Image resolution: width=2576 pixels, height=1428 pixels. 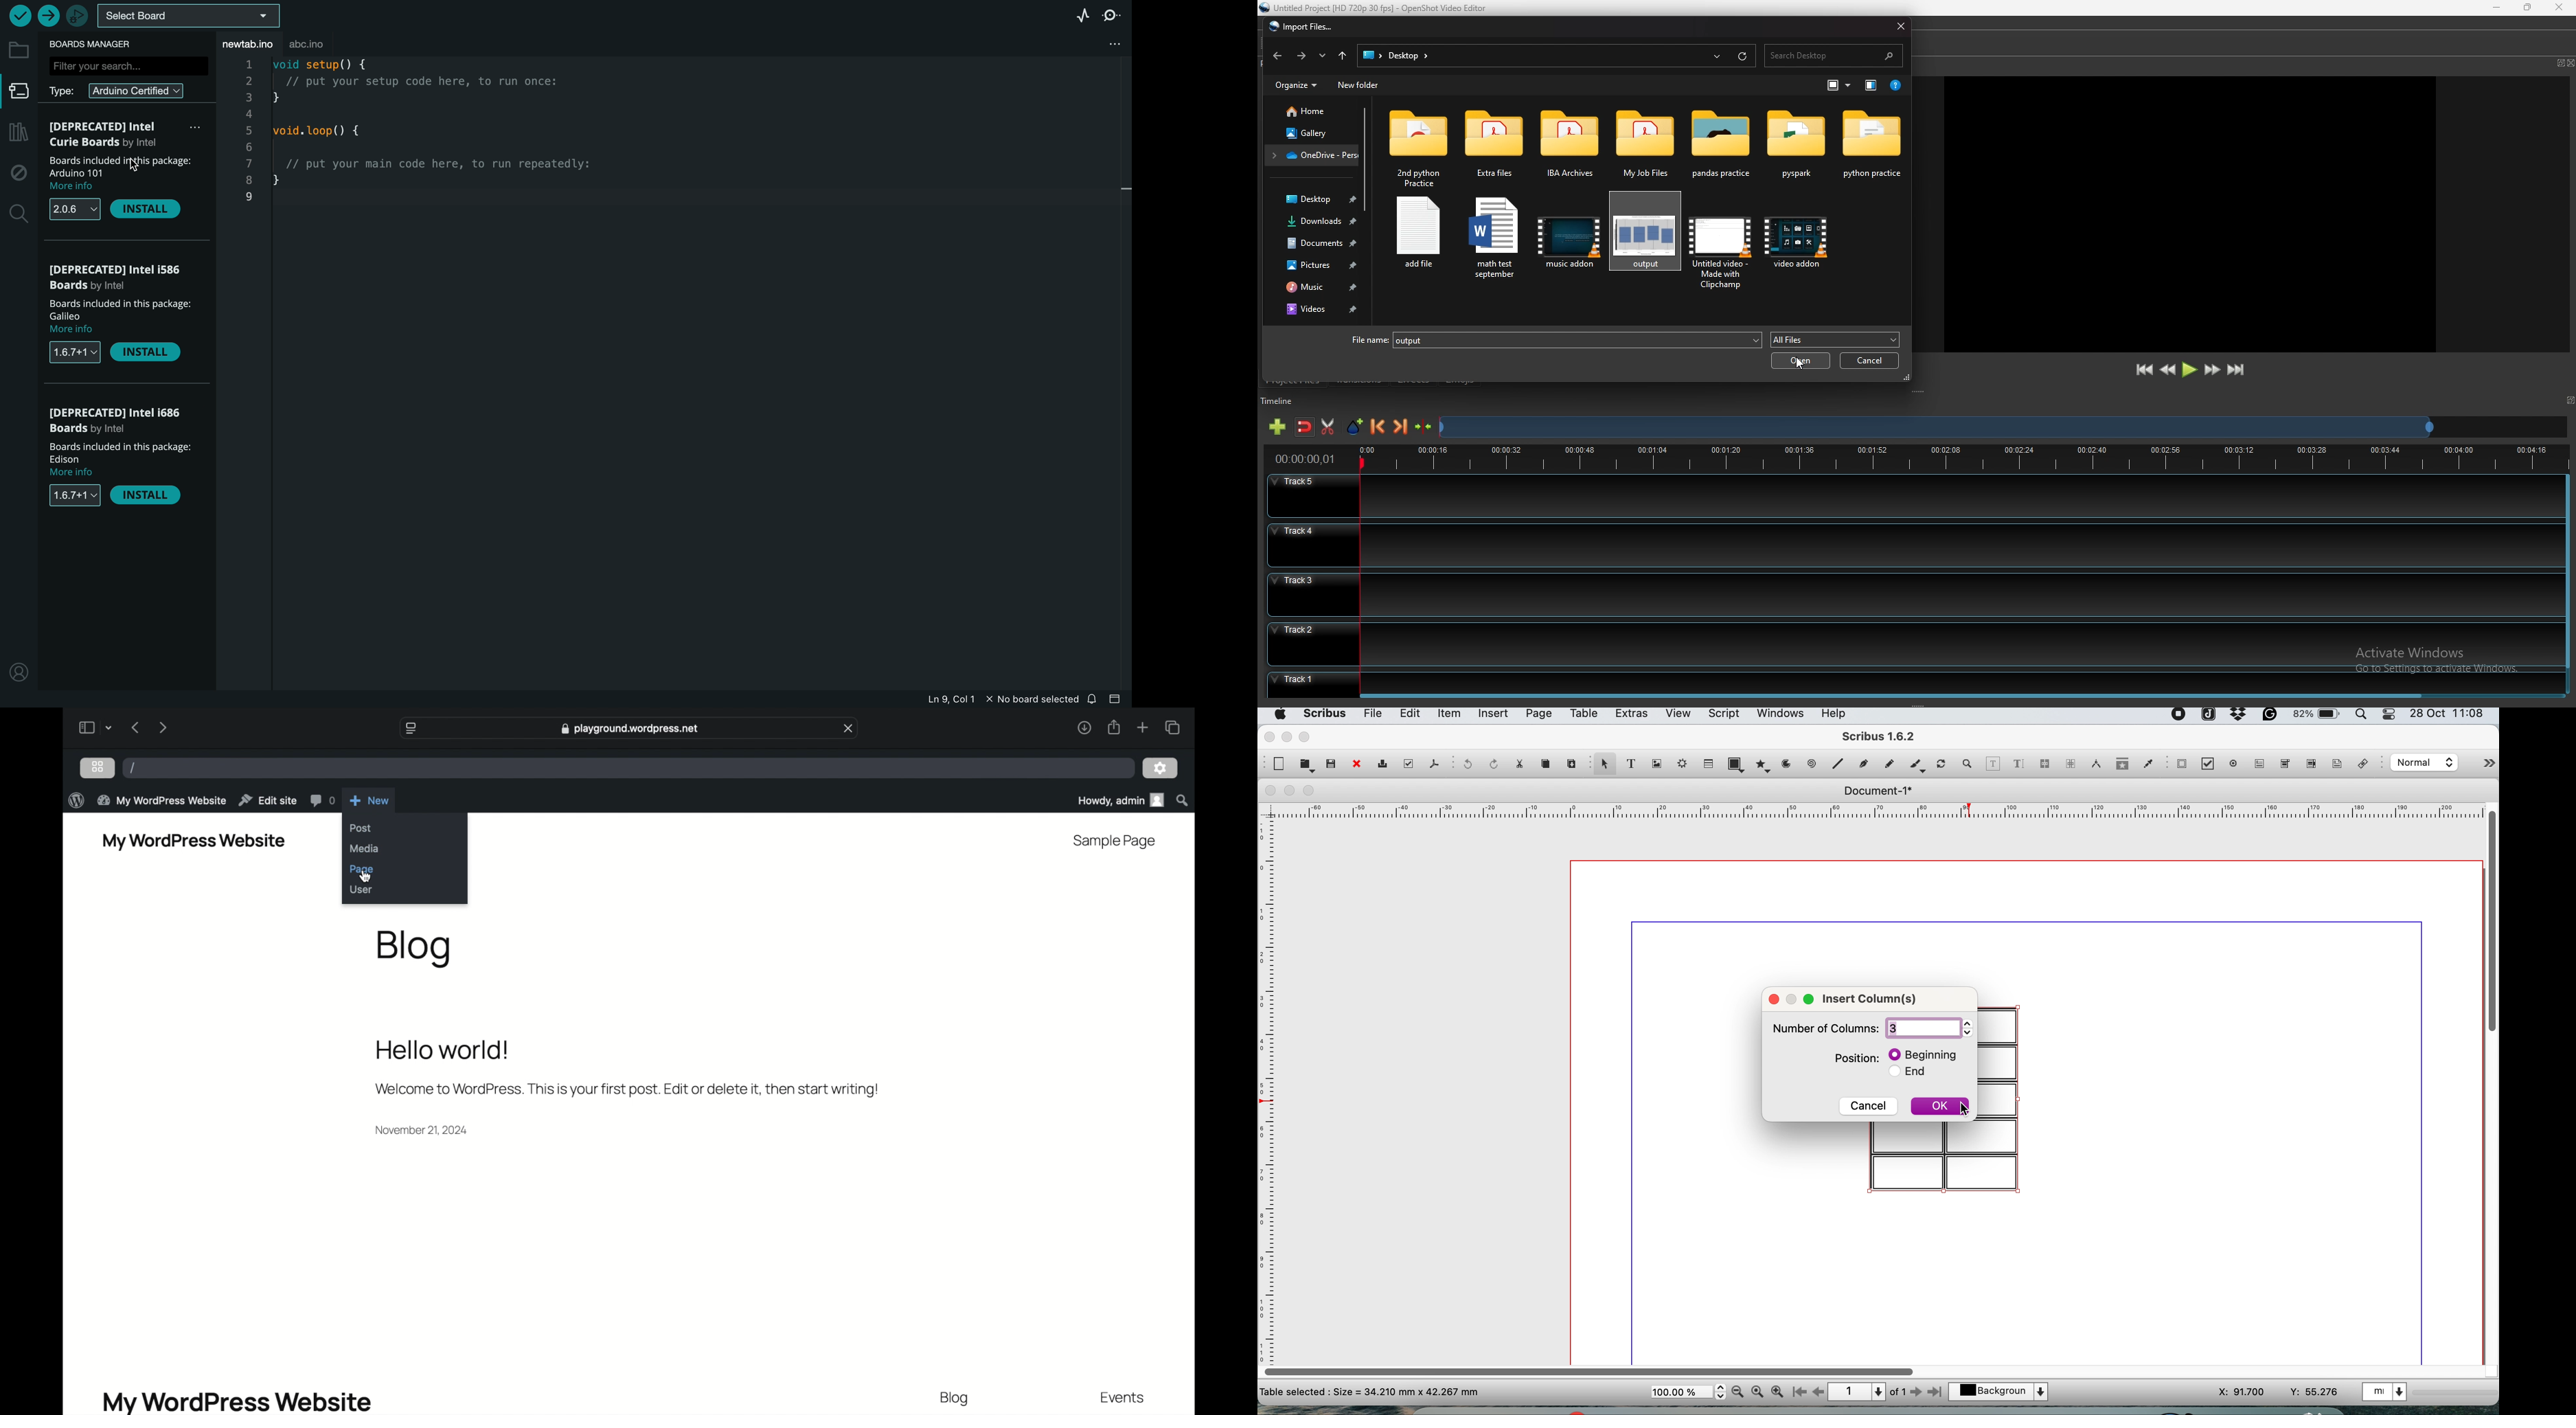 I want to click on zoom out, so click(x=1739, y=1392).